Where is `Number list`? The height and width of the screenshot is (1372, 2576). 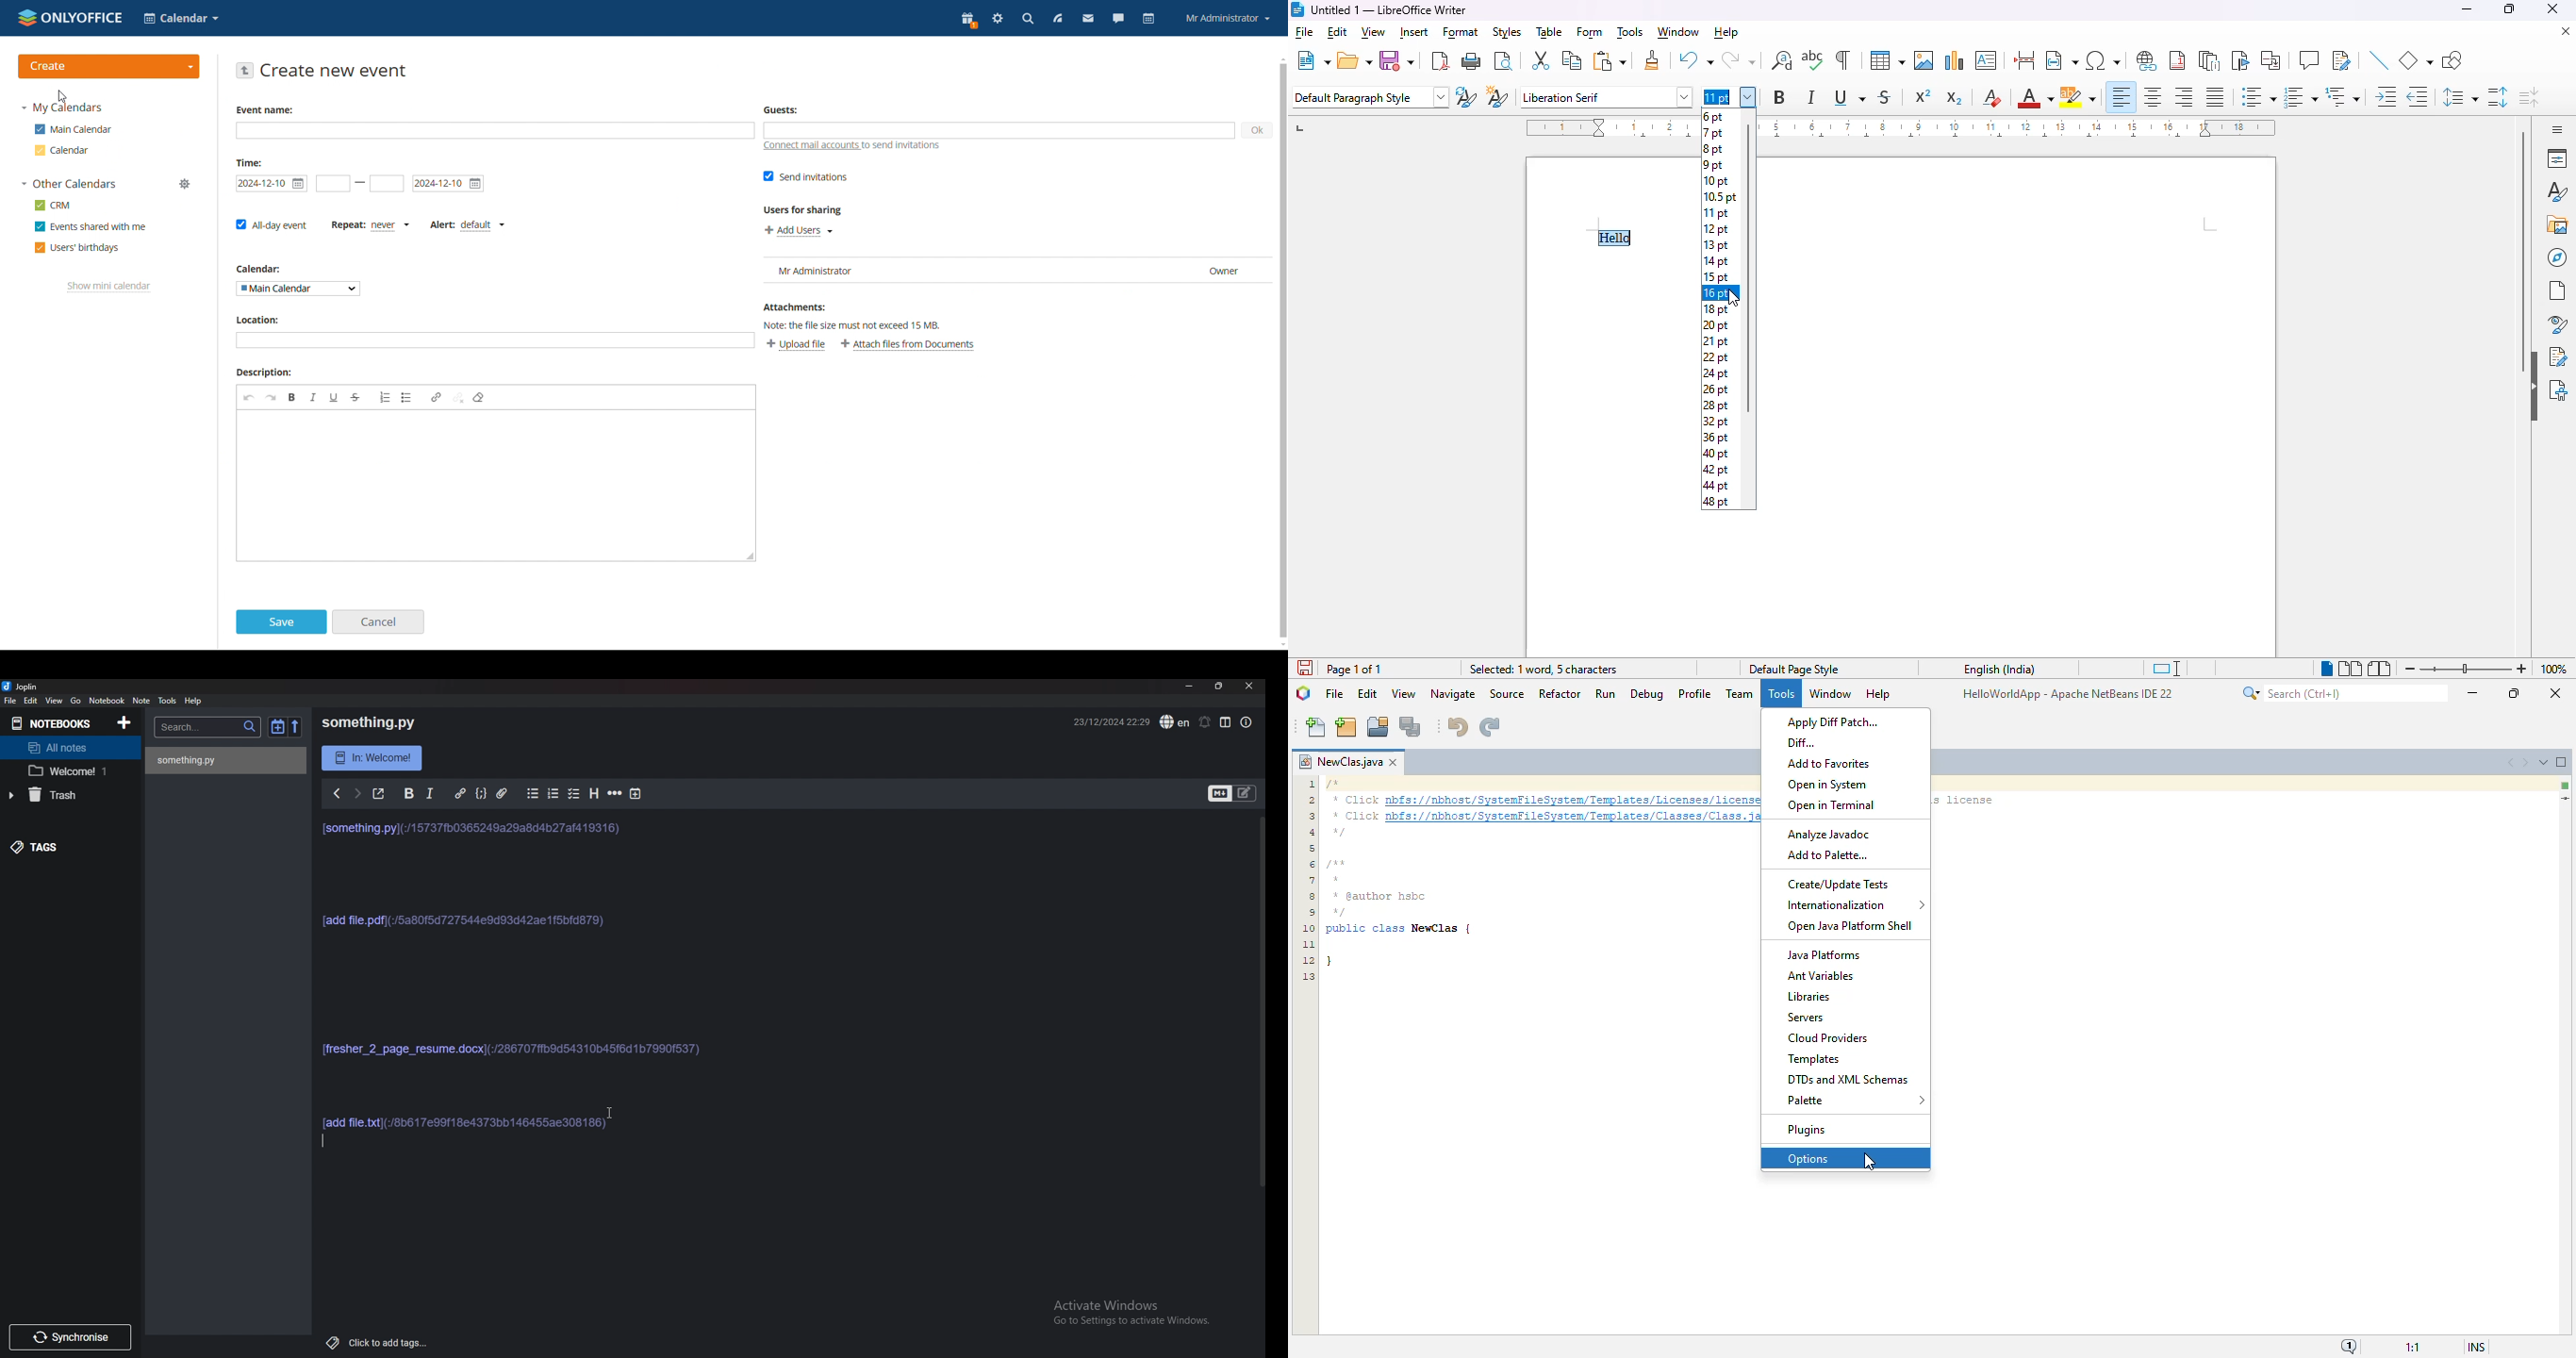 Number list is located at coordinates (555, 793).